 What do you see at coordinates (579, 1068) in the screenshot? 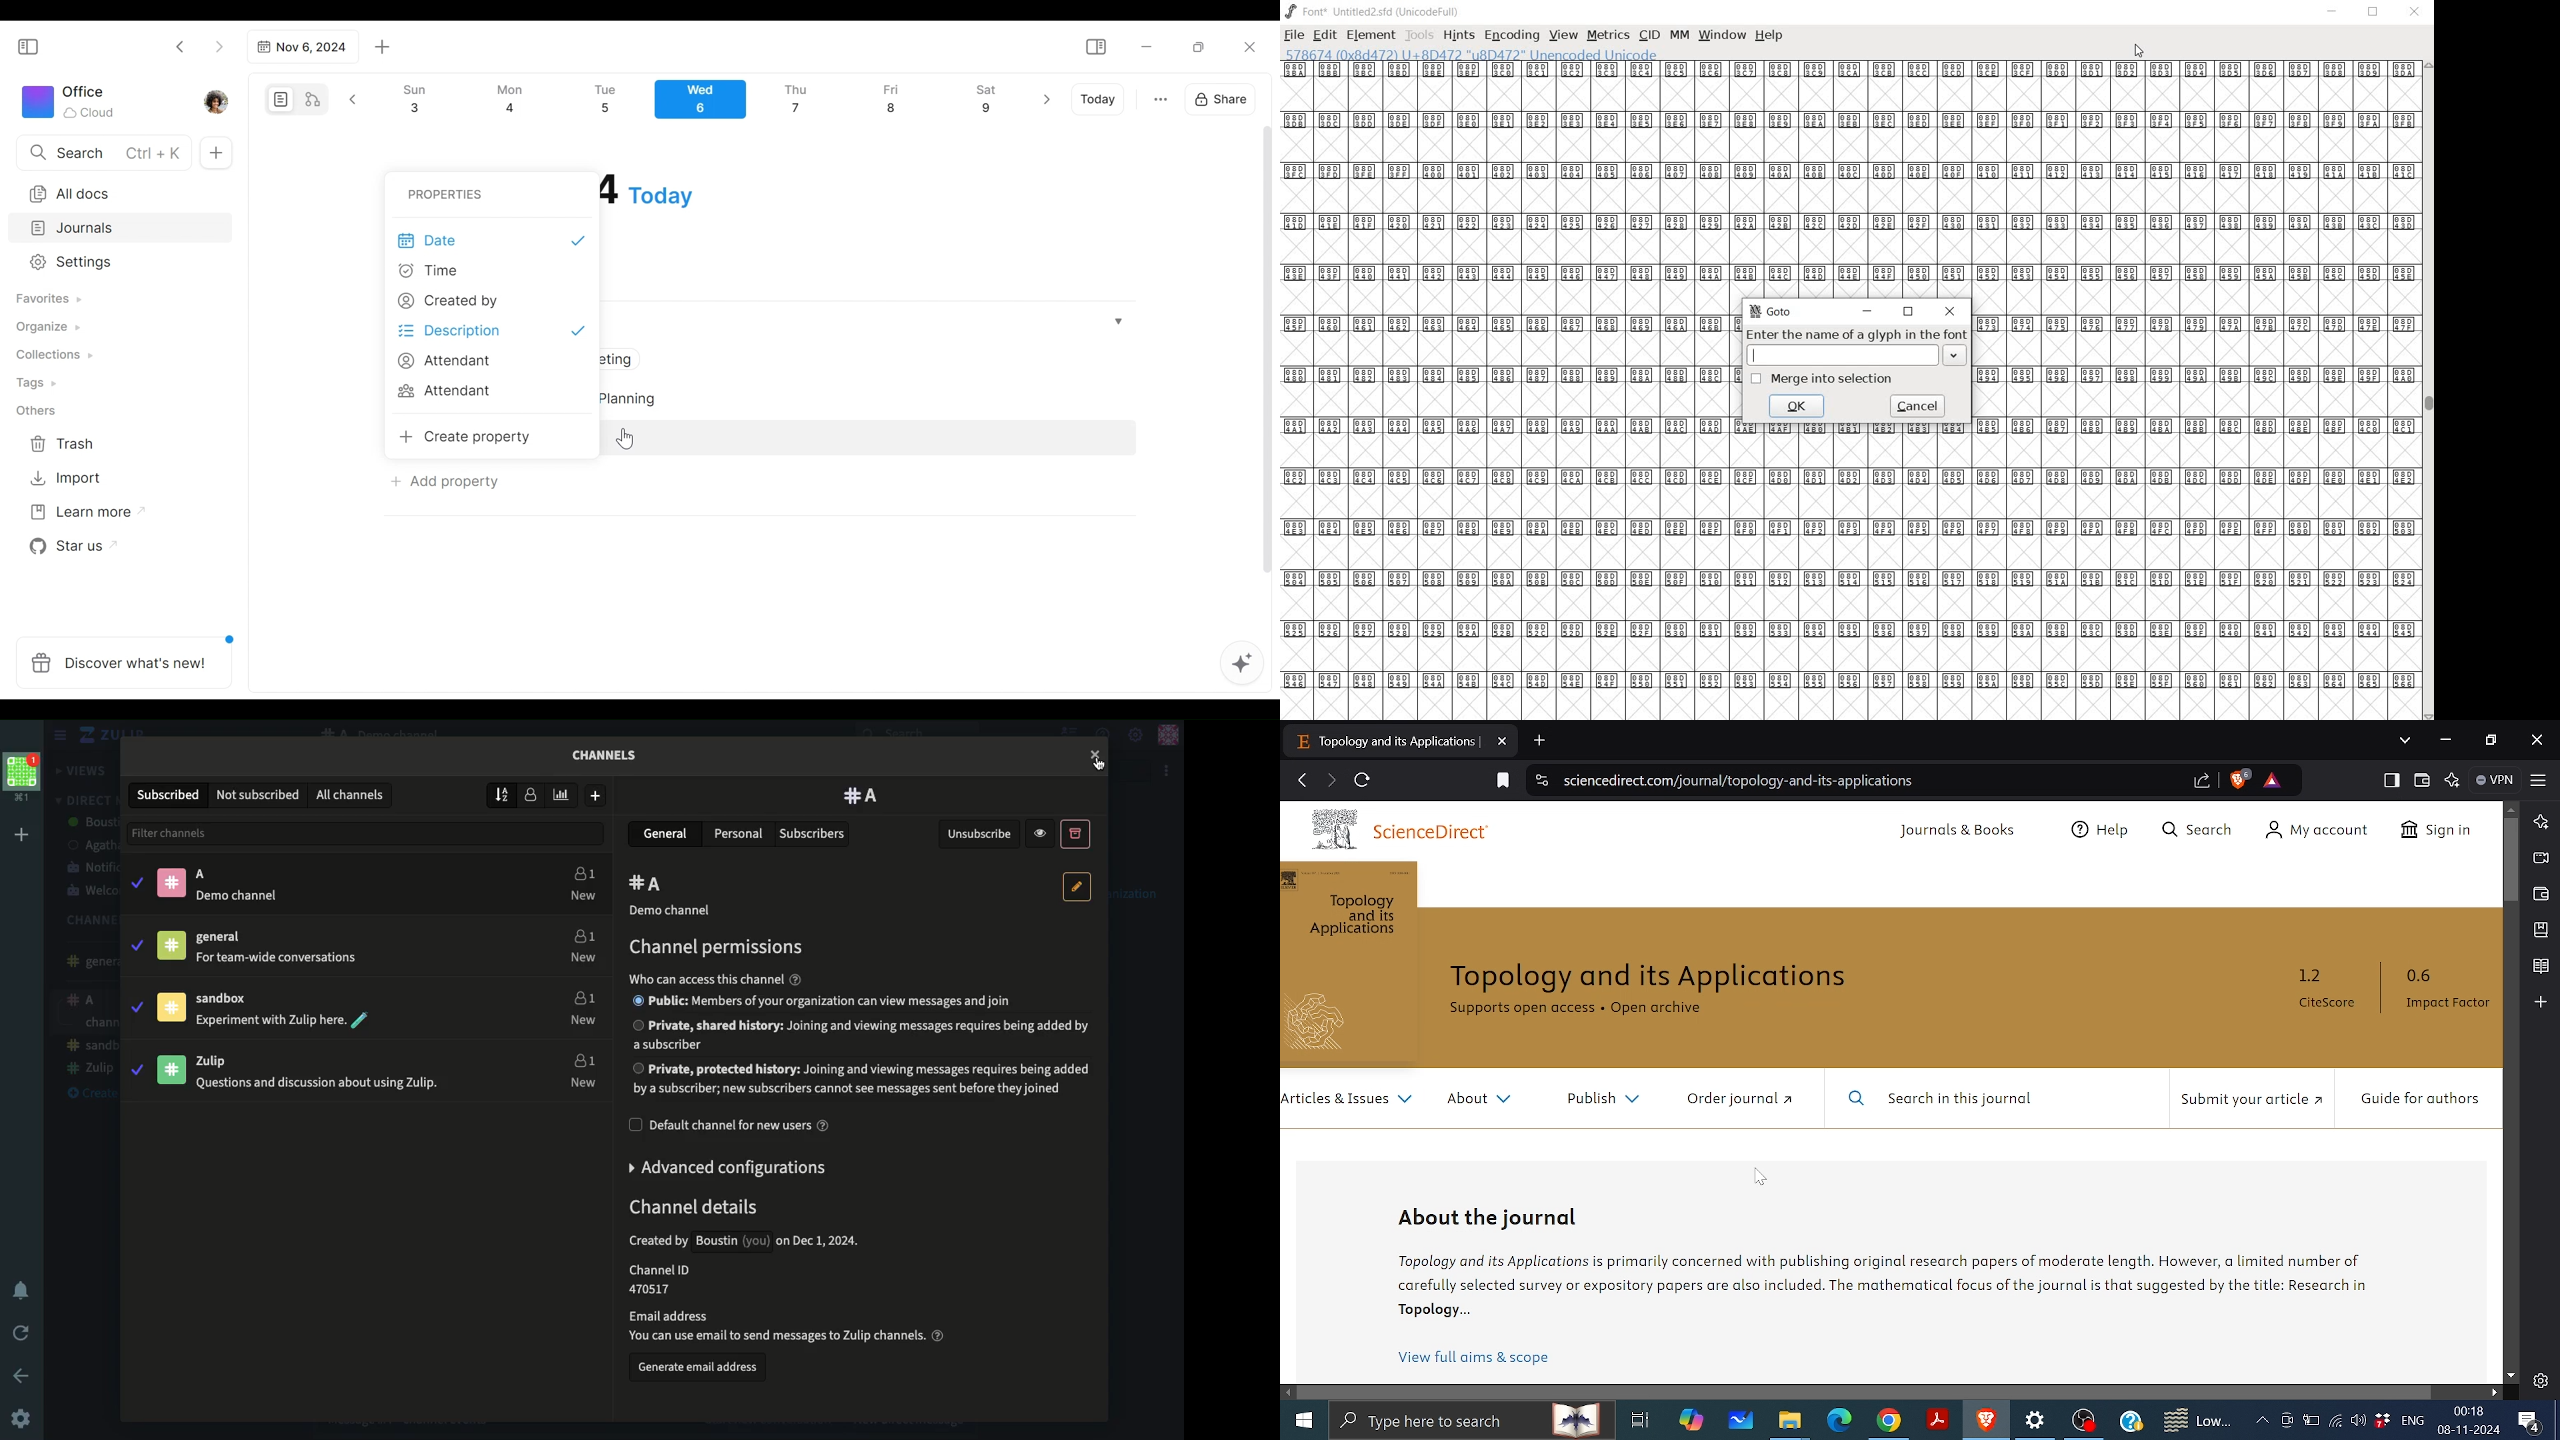
I see `Users` at bounding box center [579, 1068].